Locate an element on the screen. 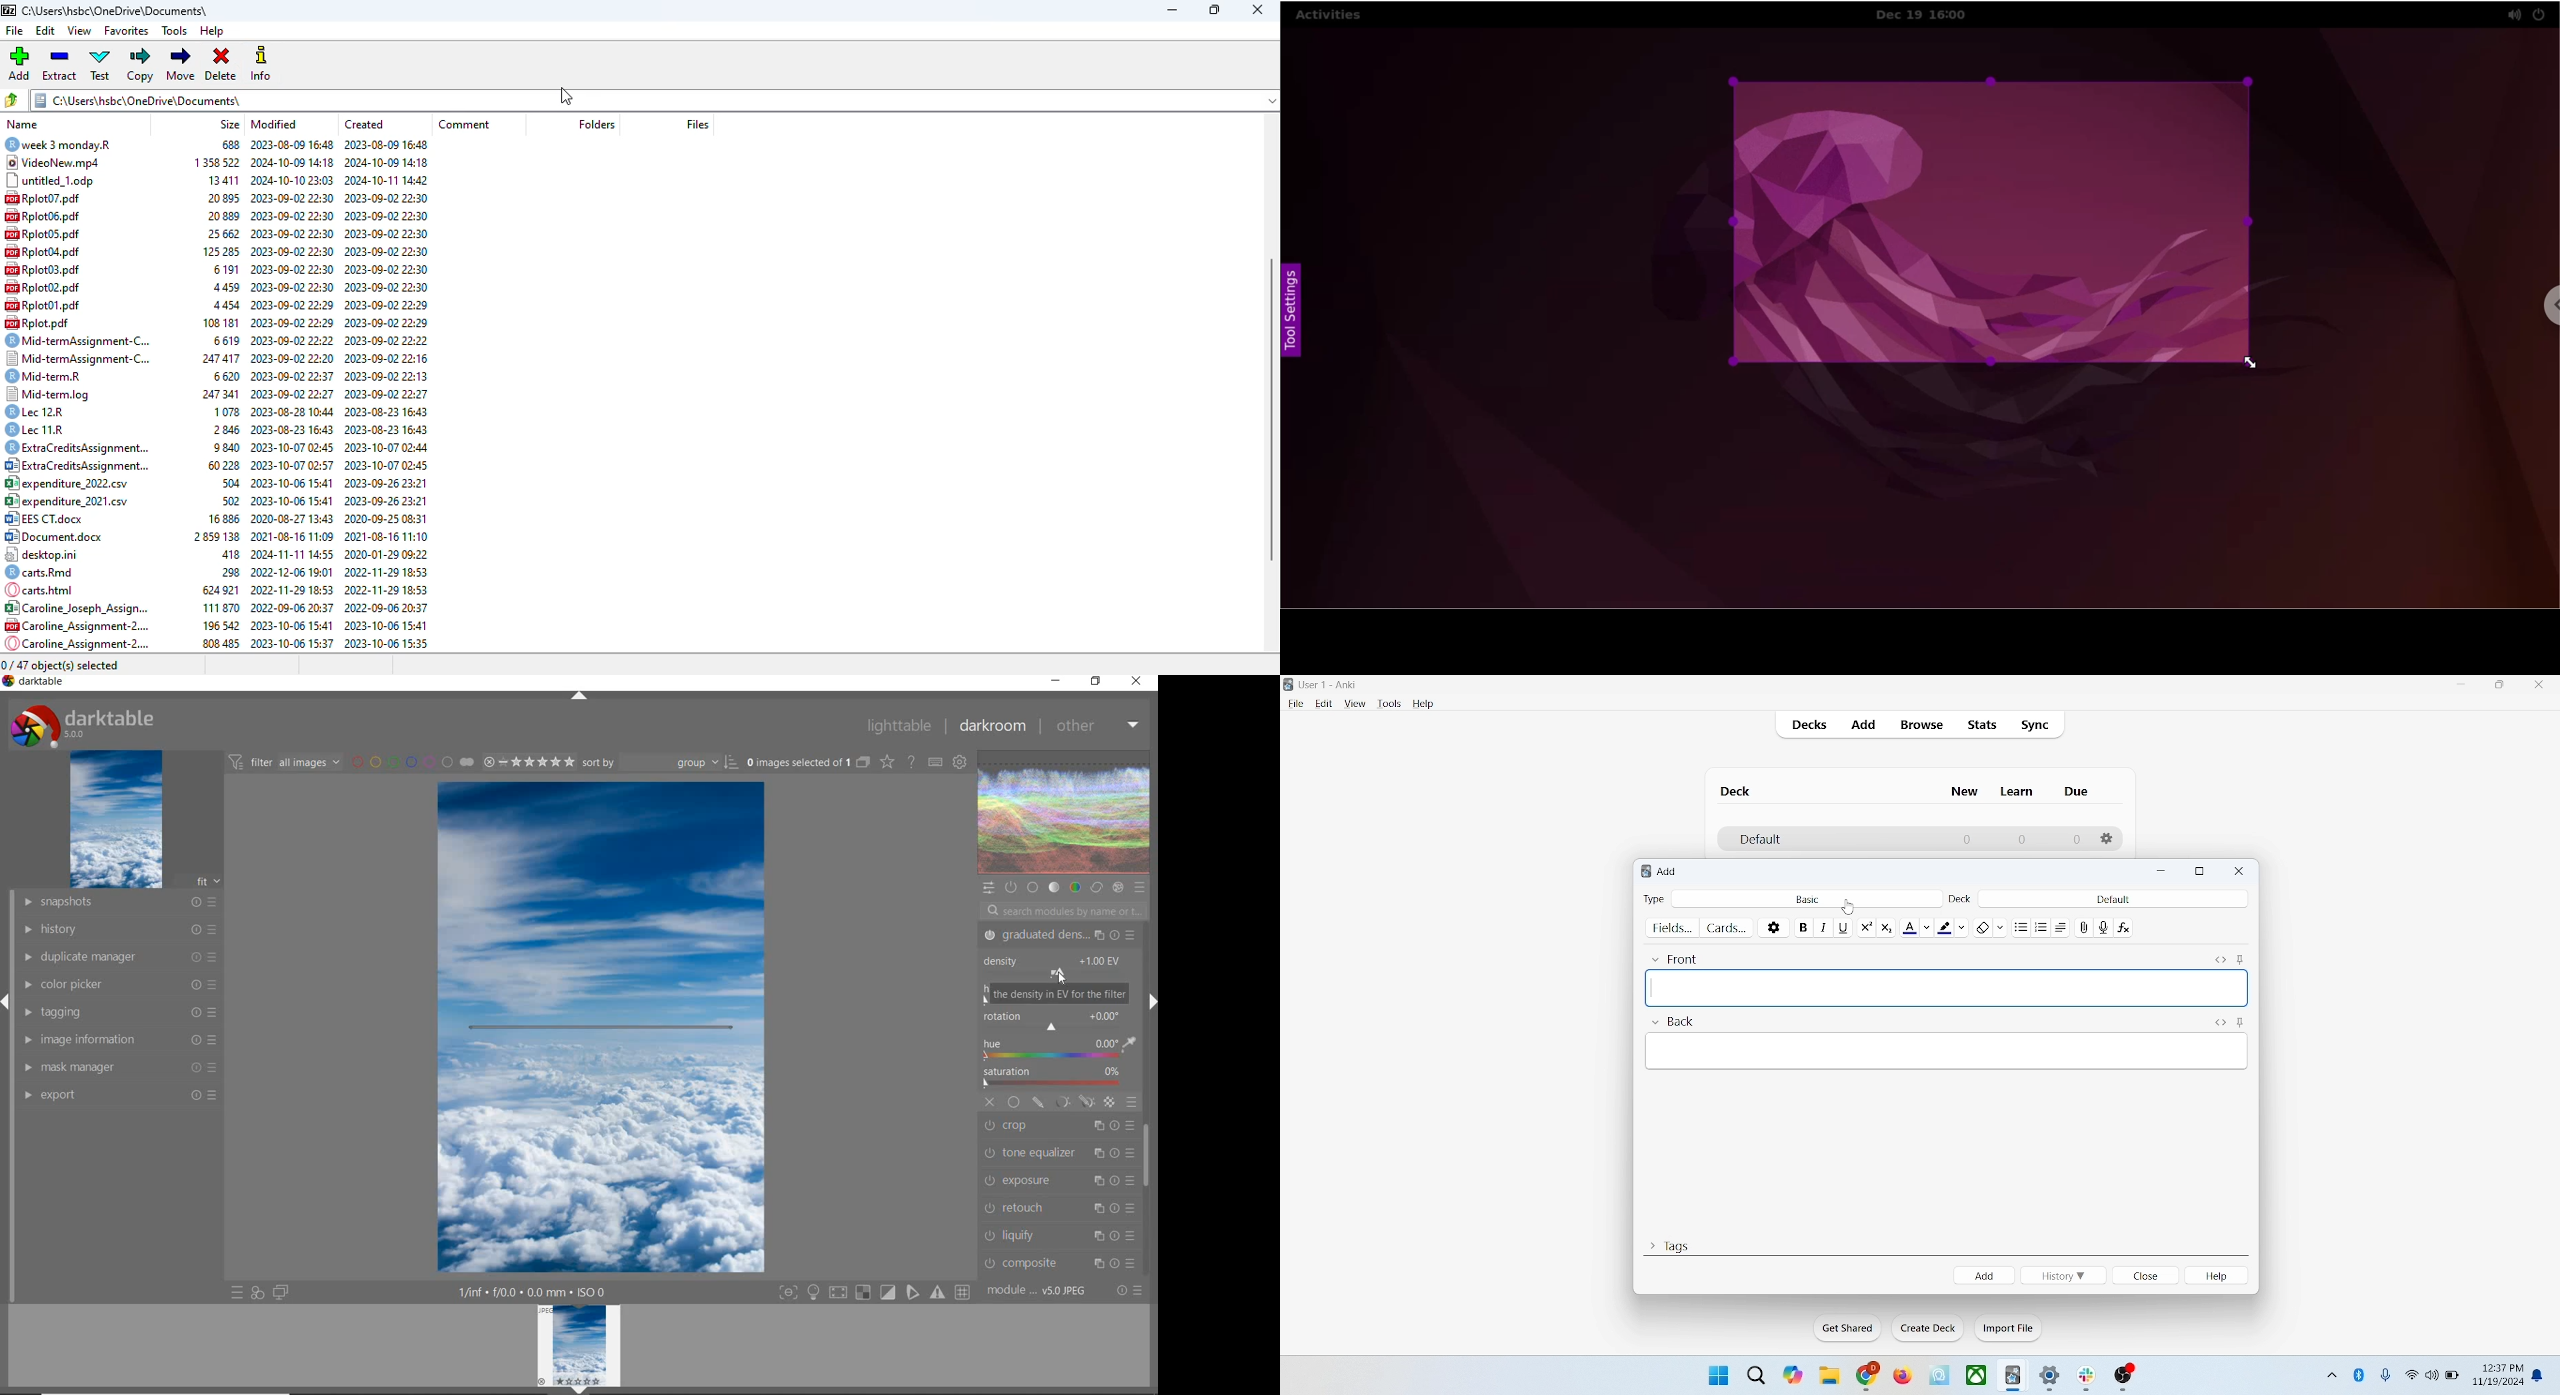 The image size is (2576, 1400). show hidden icons is located at coordinates (2330, 1372).